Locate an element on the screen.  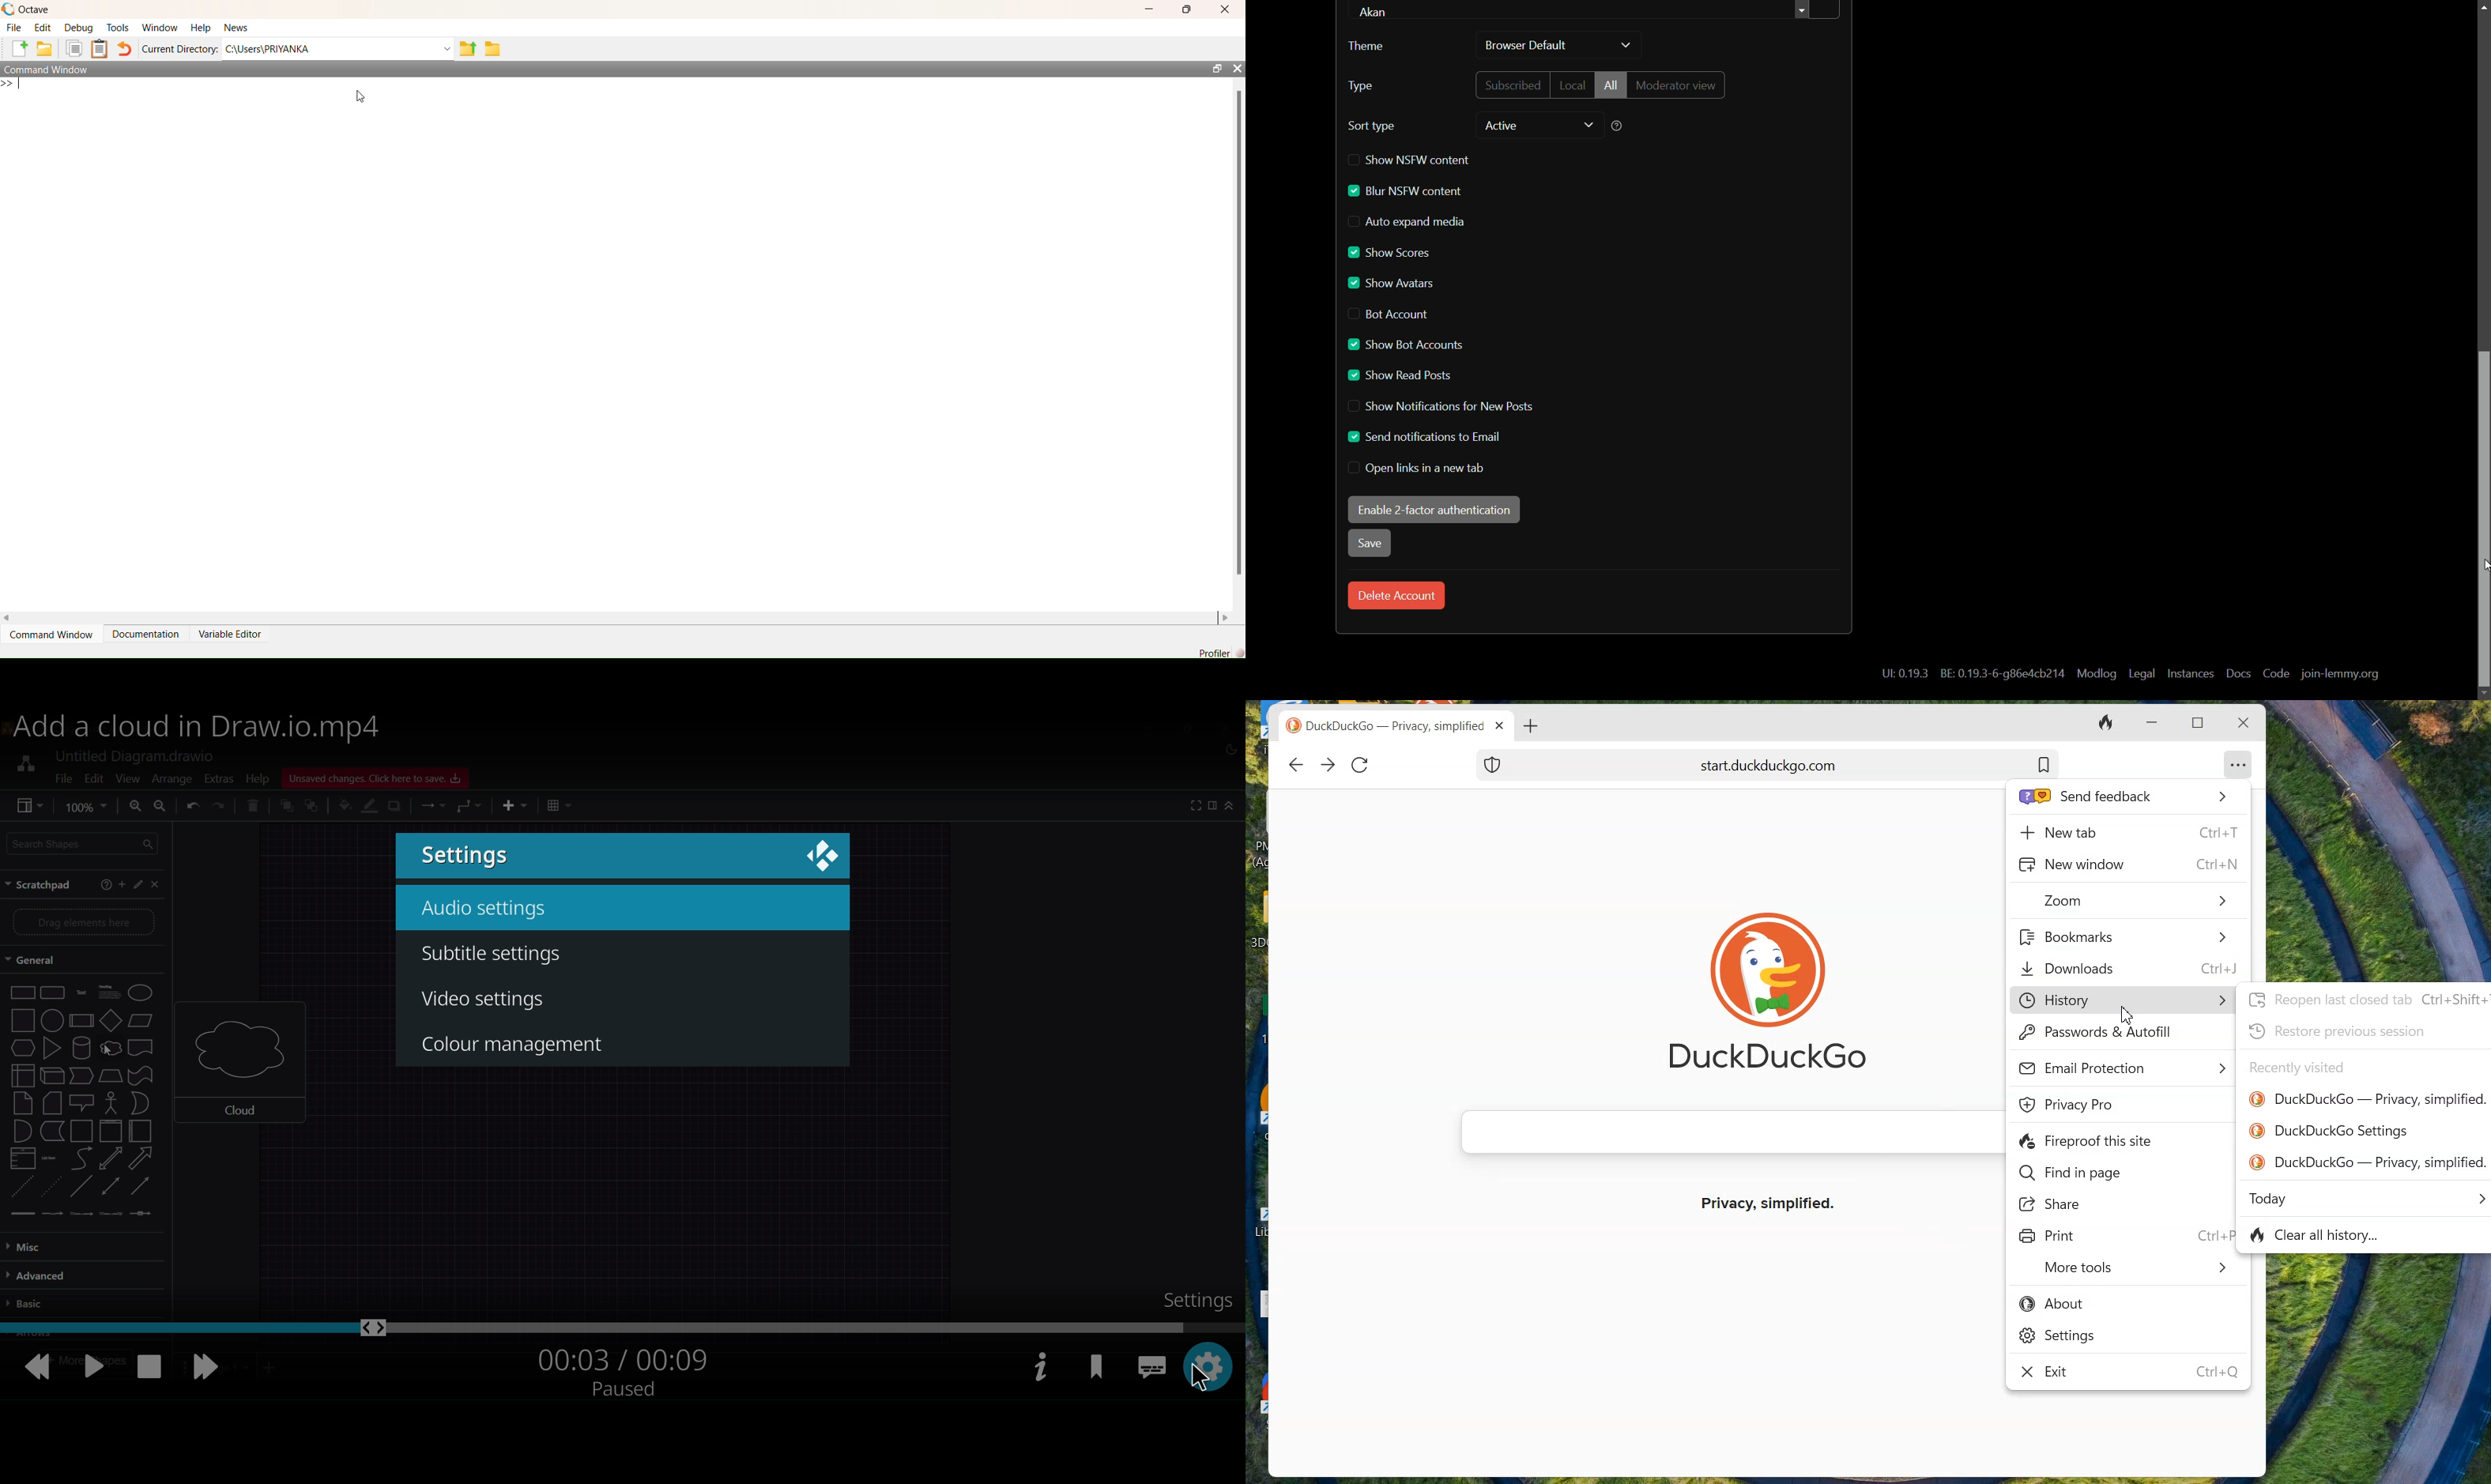
send notifications to email is located at coordinates (1422, 437).